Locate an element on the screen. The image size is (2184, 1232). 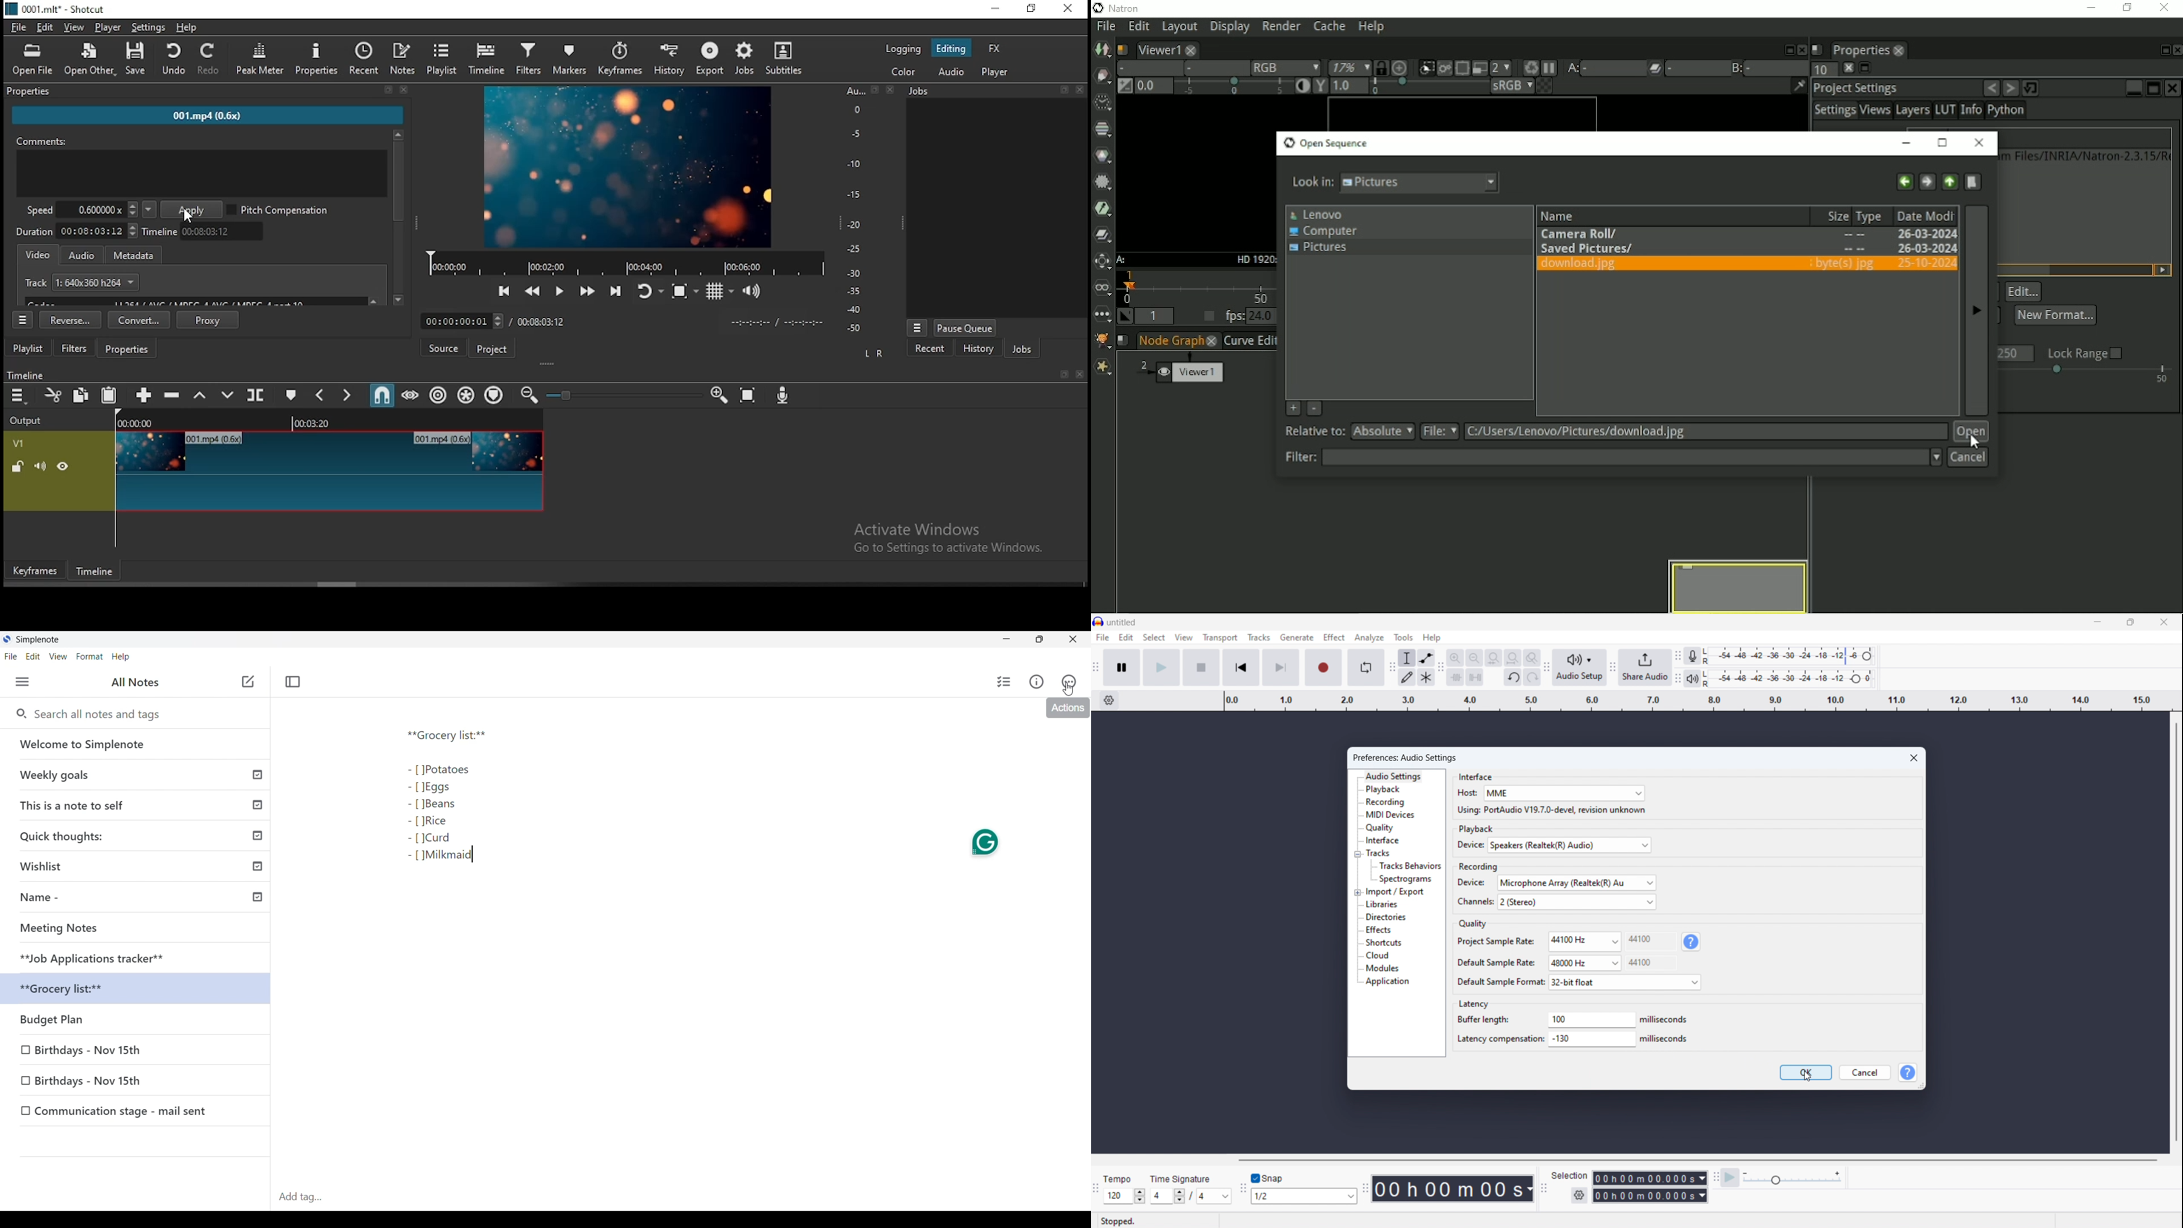
preview is located at coordinates (628, 165).